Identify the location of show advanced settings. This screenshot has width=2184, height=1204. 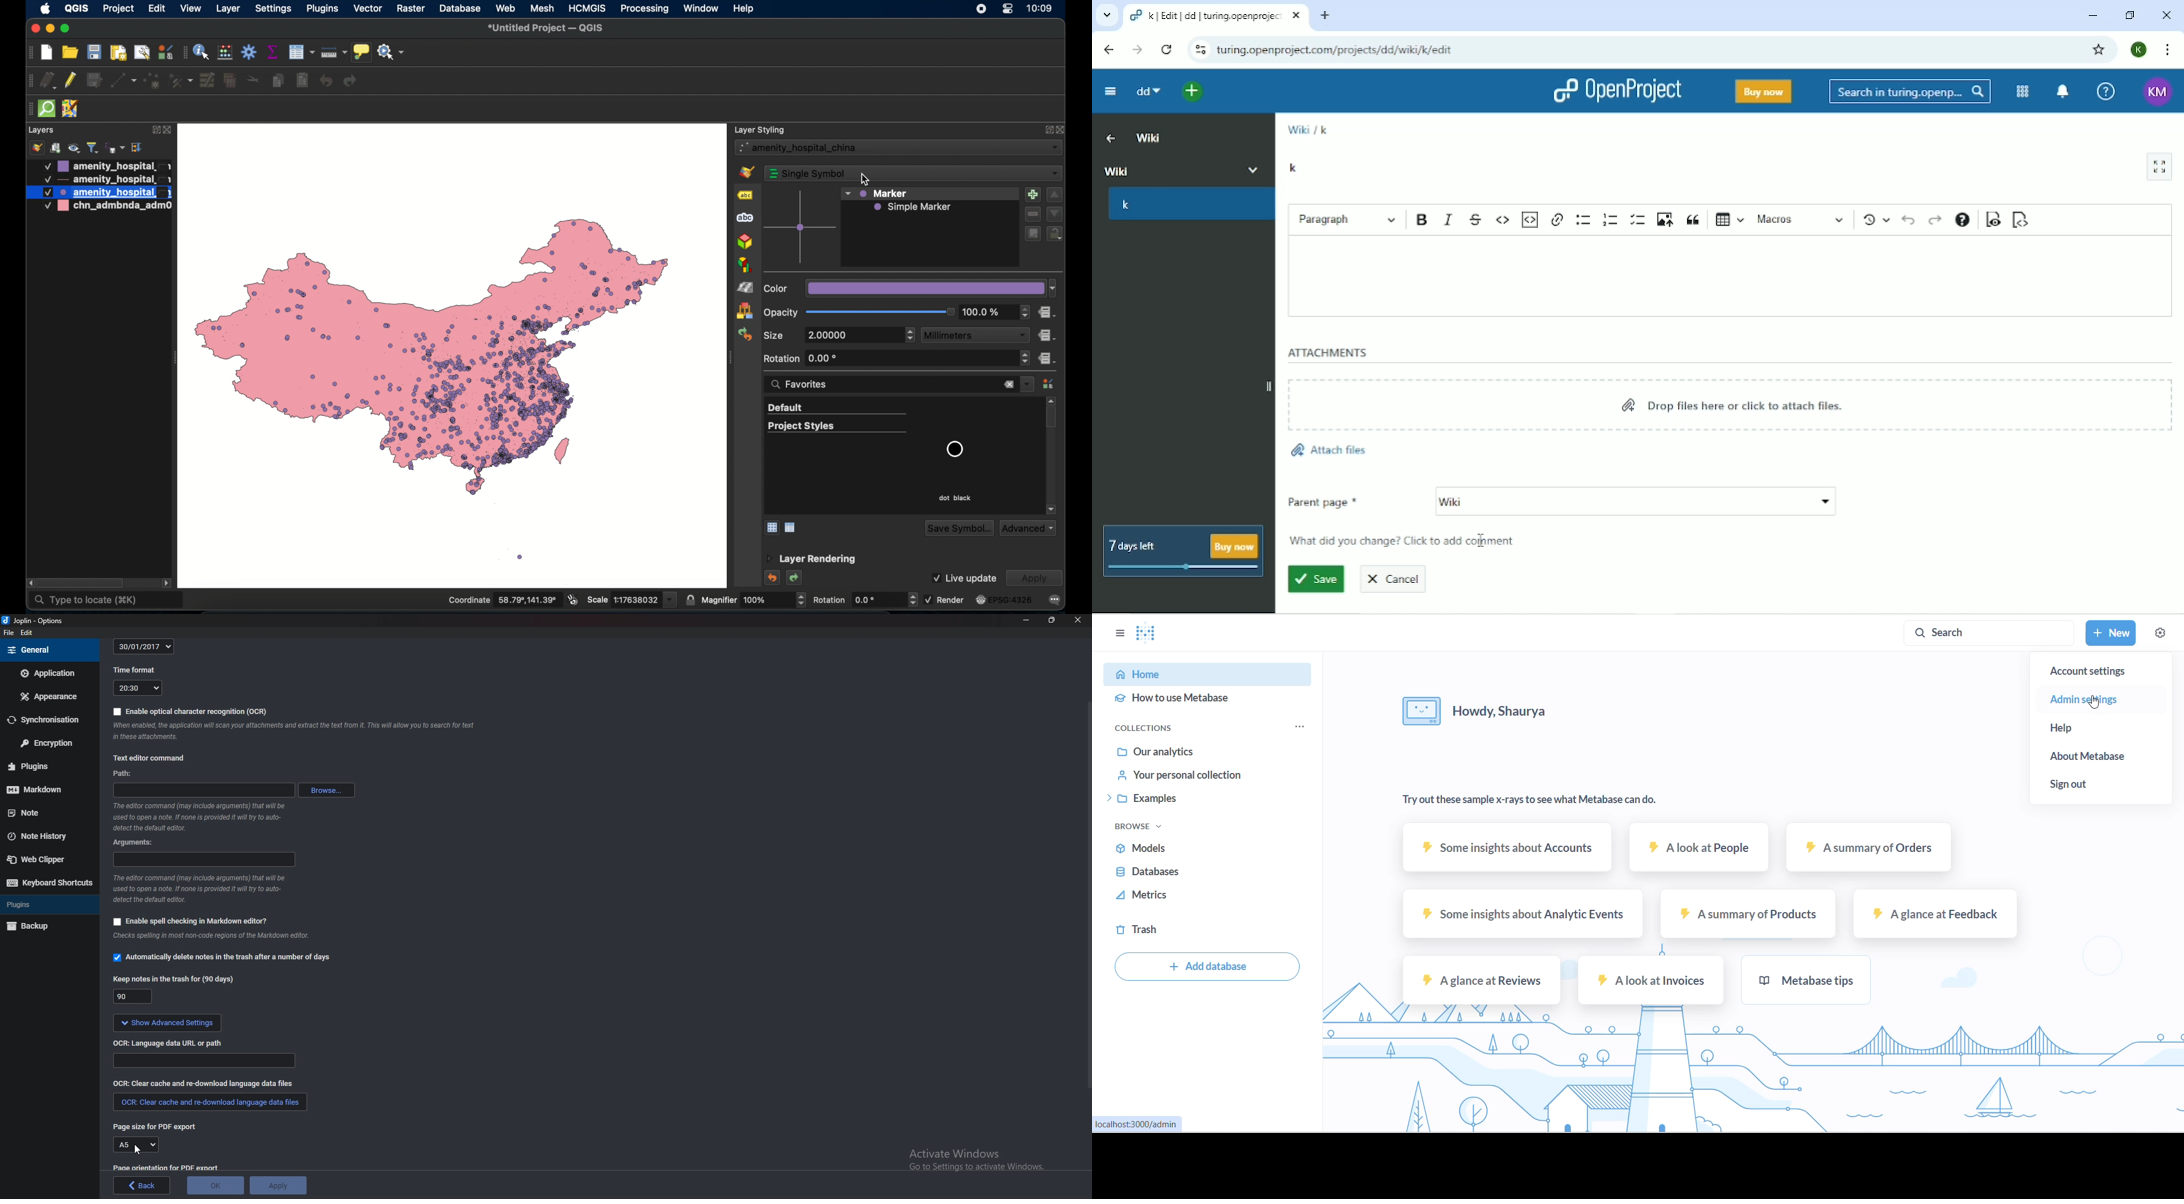
(168, 1024).